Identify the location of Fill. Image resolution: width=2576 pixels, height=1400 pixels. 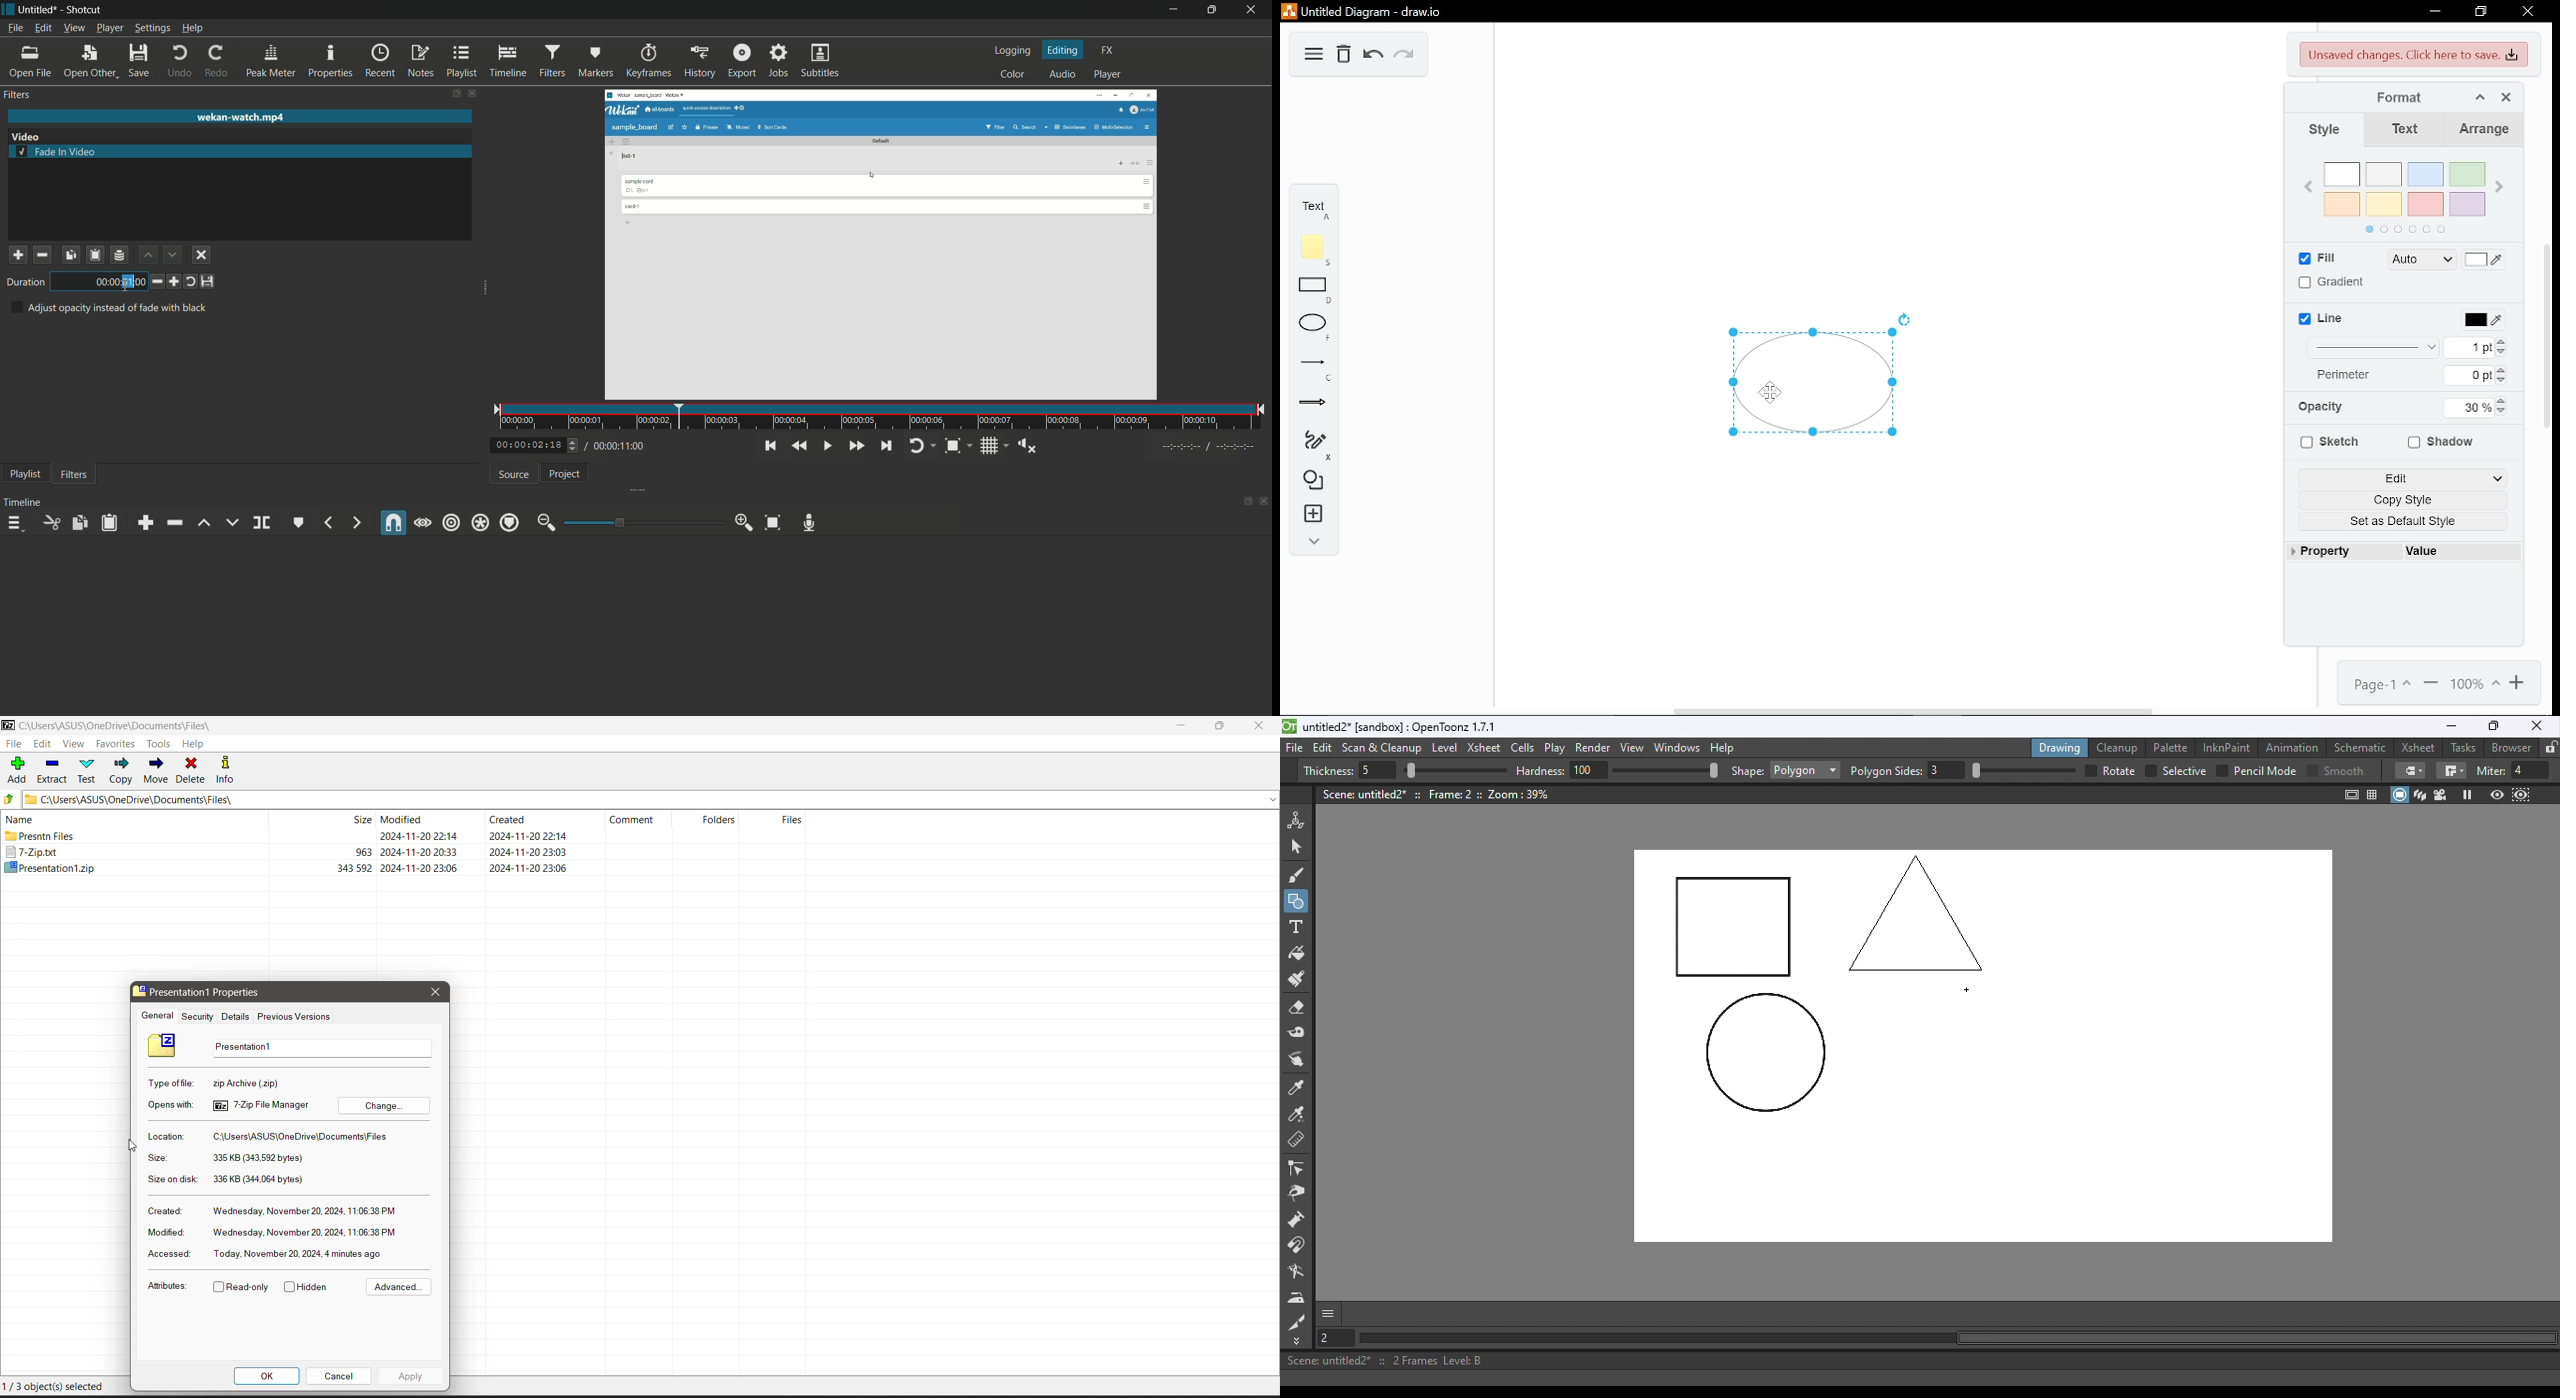
(2318, 259).